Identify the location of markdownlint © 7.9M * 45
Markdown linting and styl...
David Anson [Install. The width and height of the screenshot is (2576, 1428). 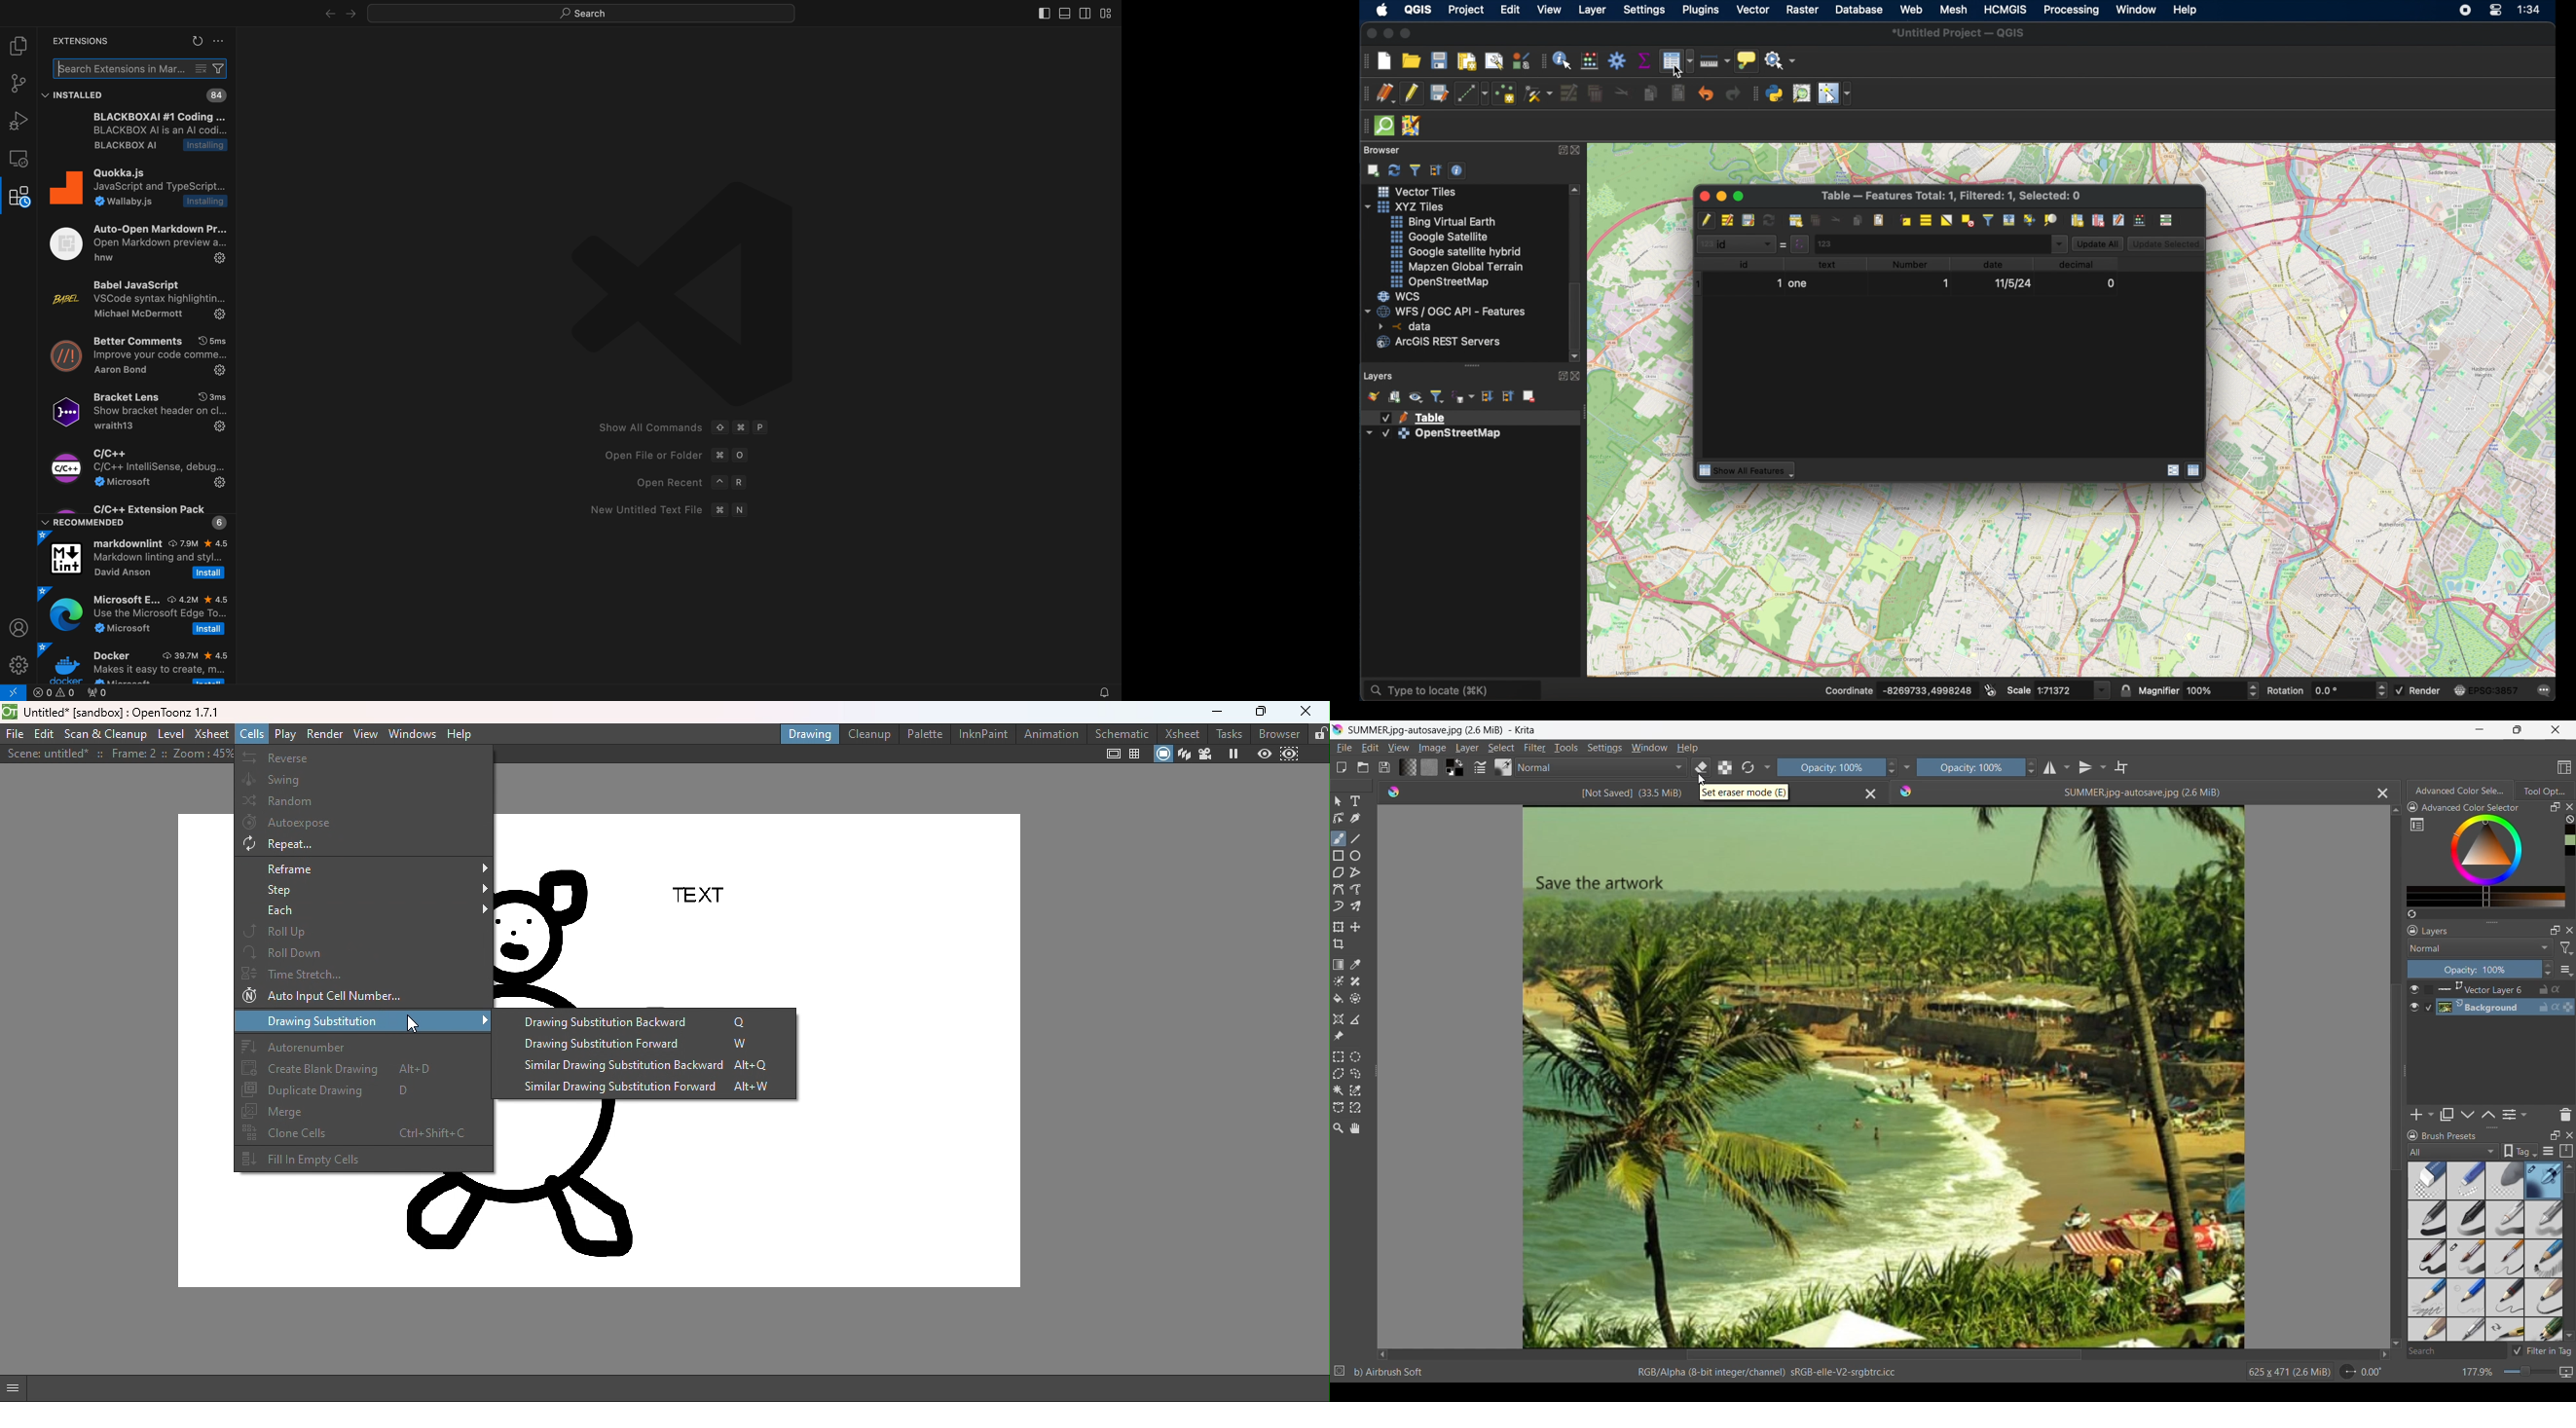
(135, 558).